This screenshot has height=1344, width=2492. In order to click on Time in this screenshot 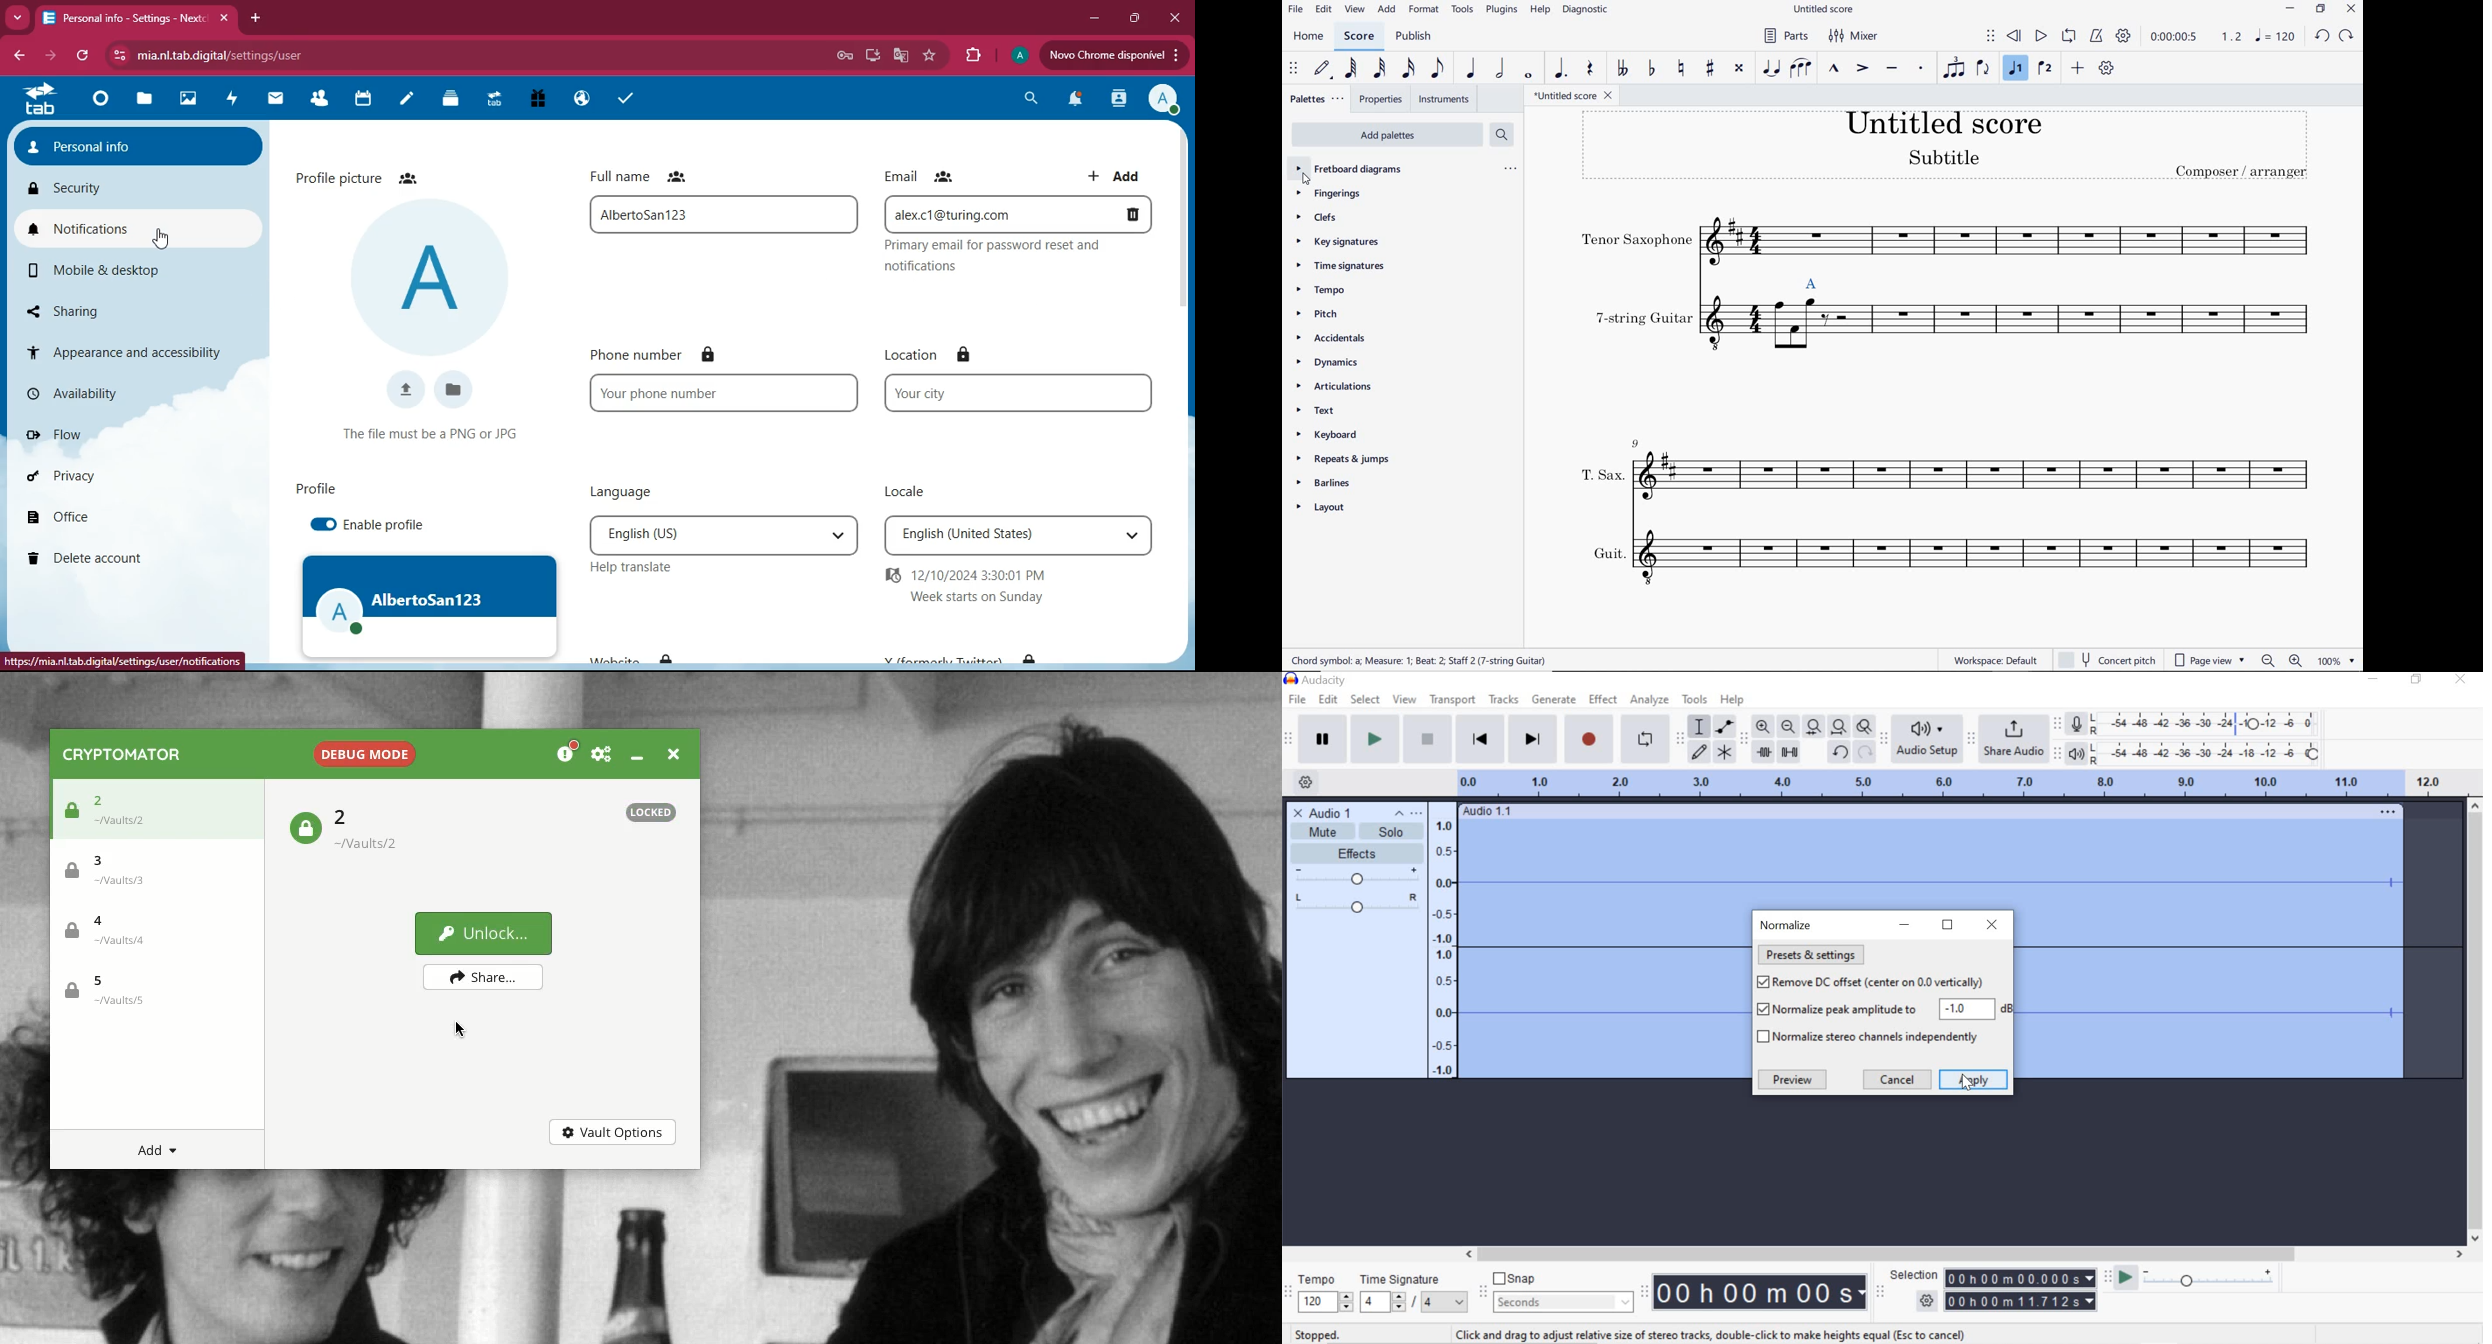, I will do `click(1761, 1293)`.